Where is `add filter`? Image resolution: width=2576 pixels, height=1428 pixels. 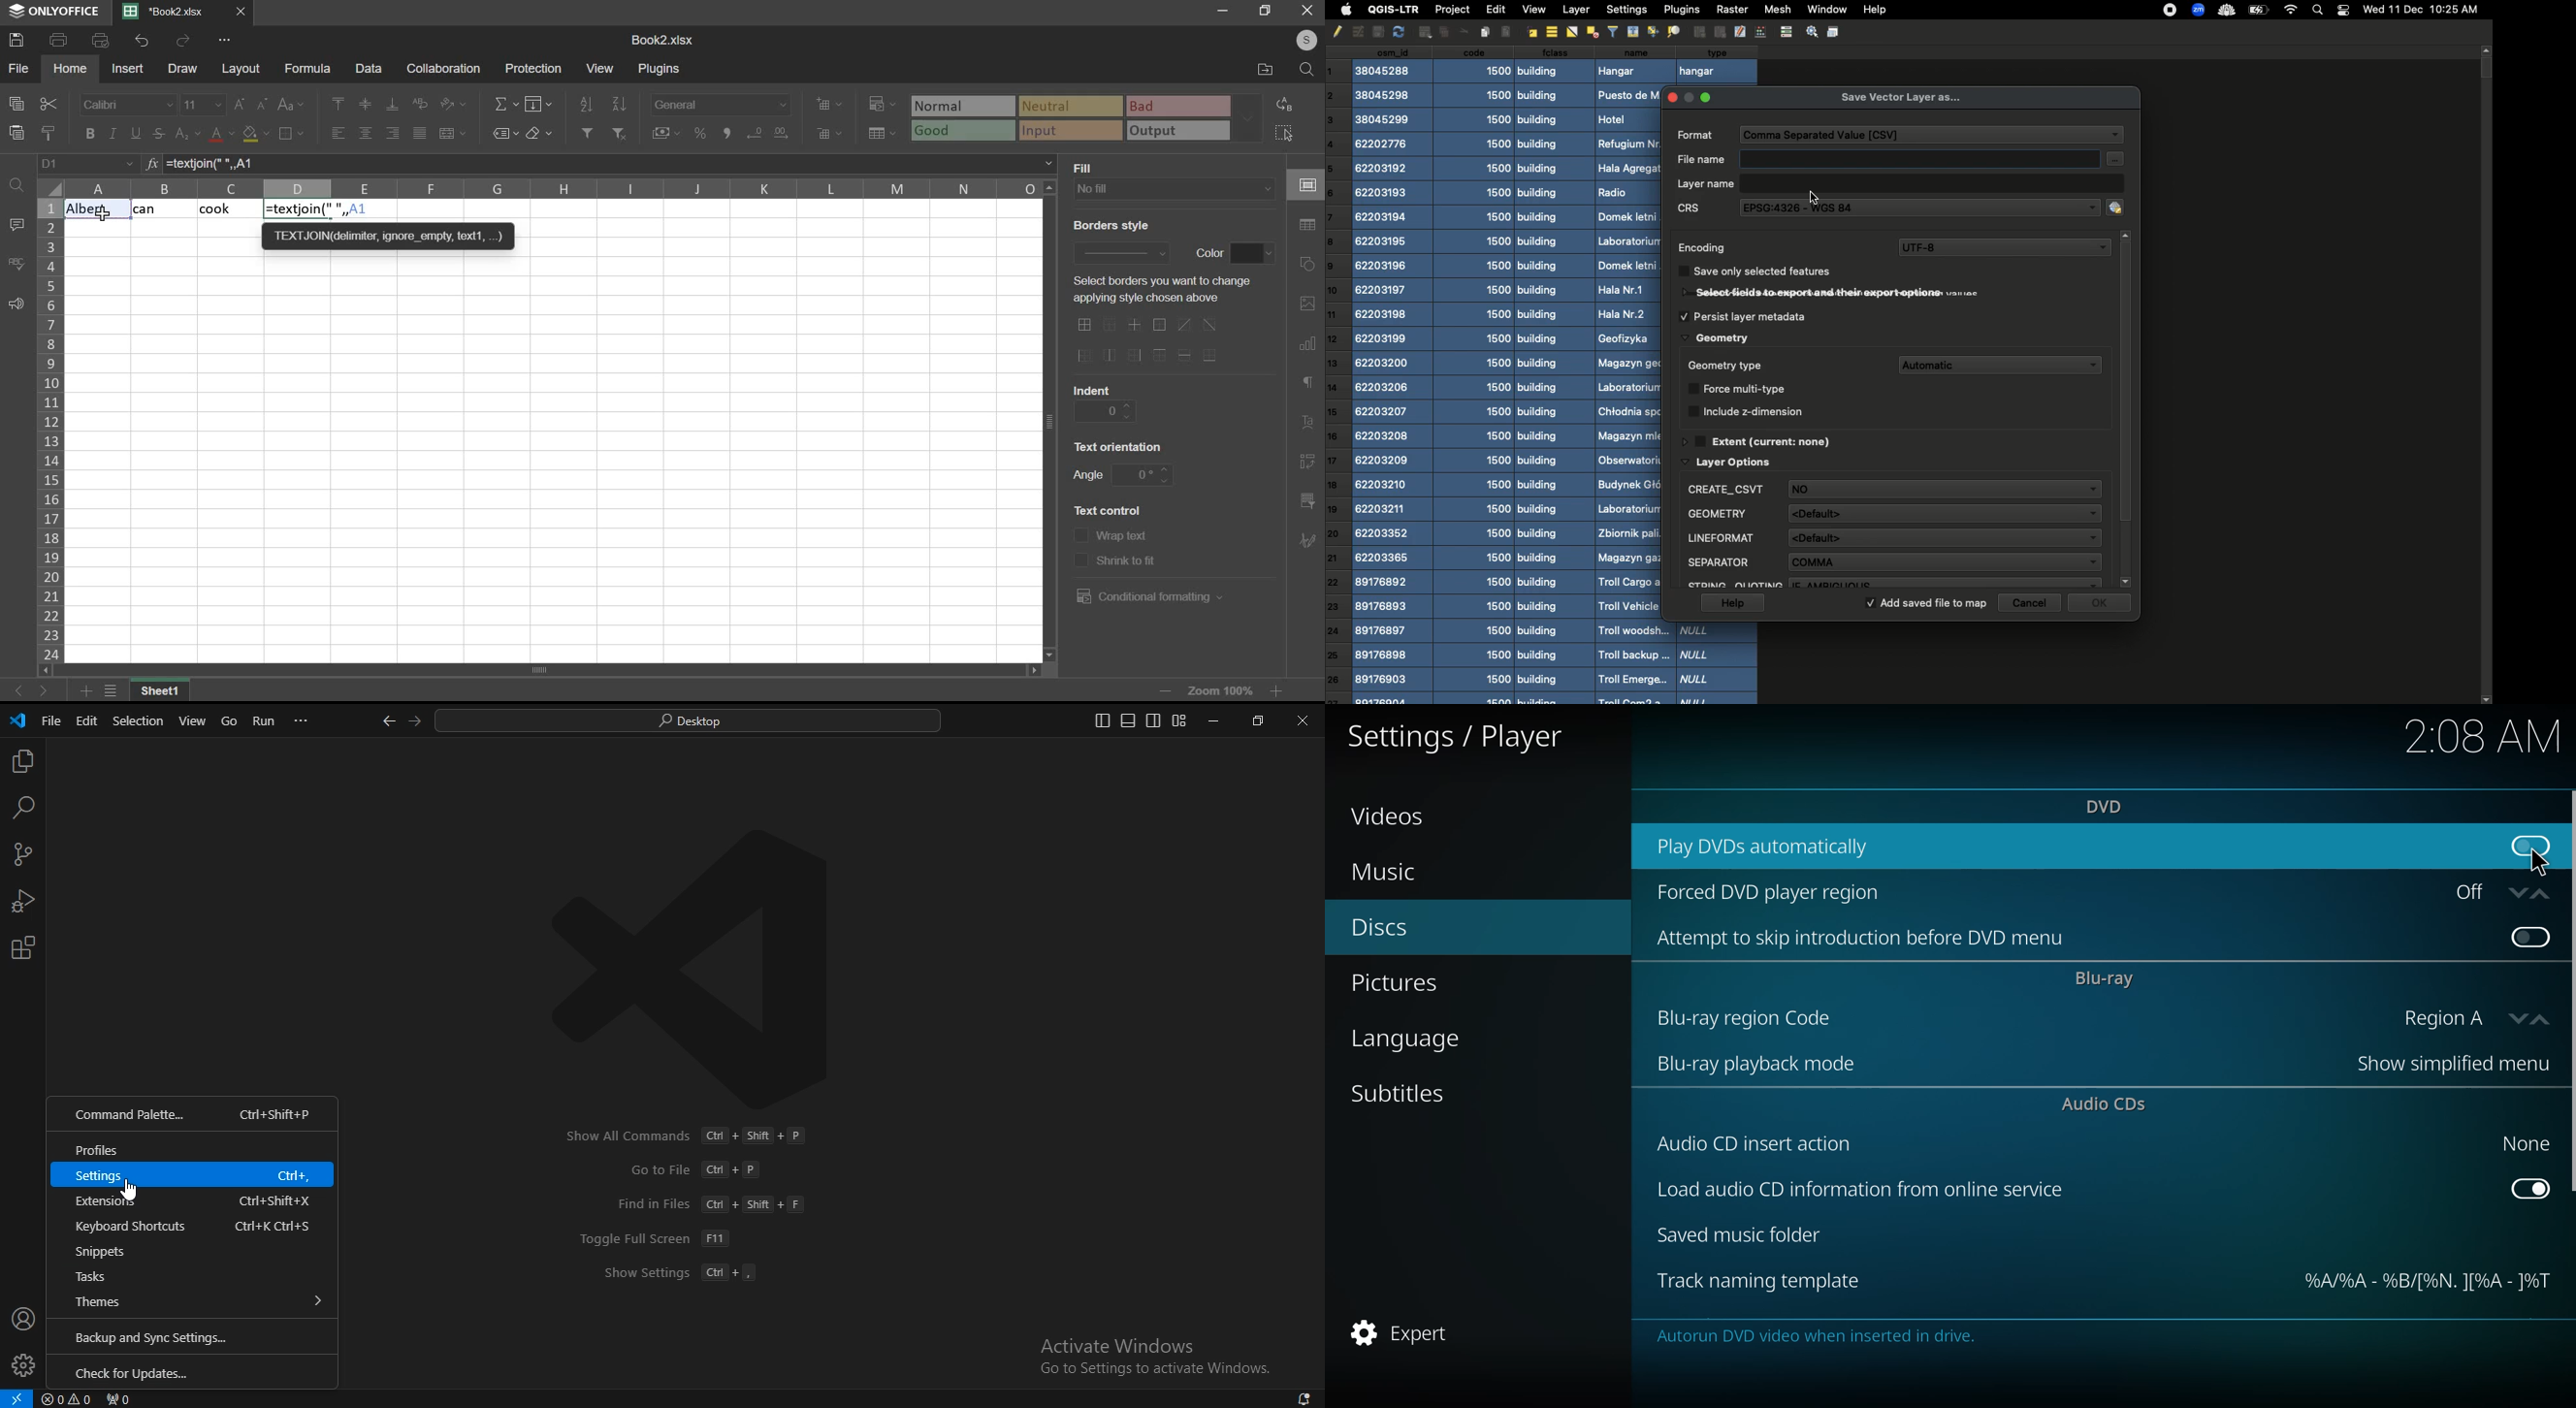 add filter is located at coordinates (585, 132).